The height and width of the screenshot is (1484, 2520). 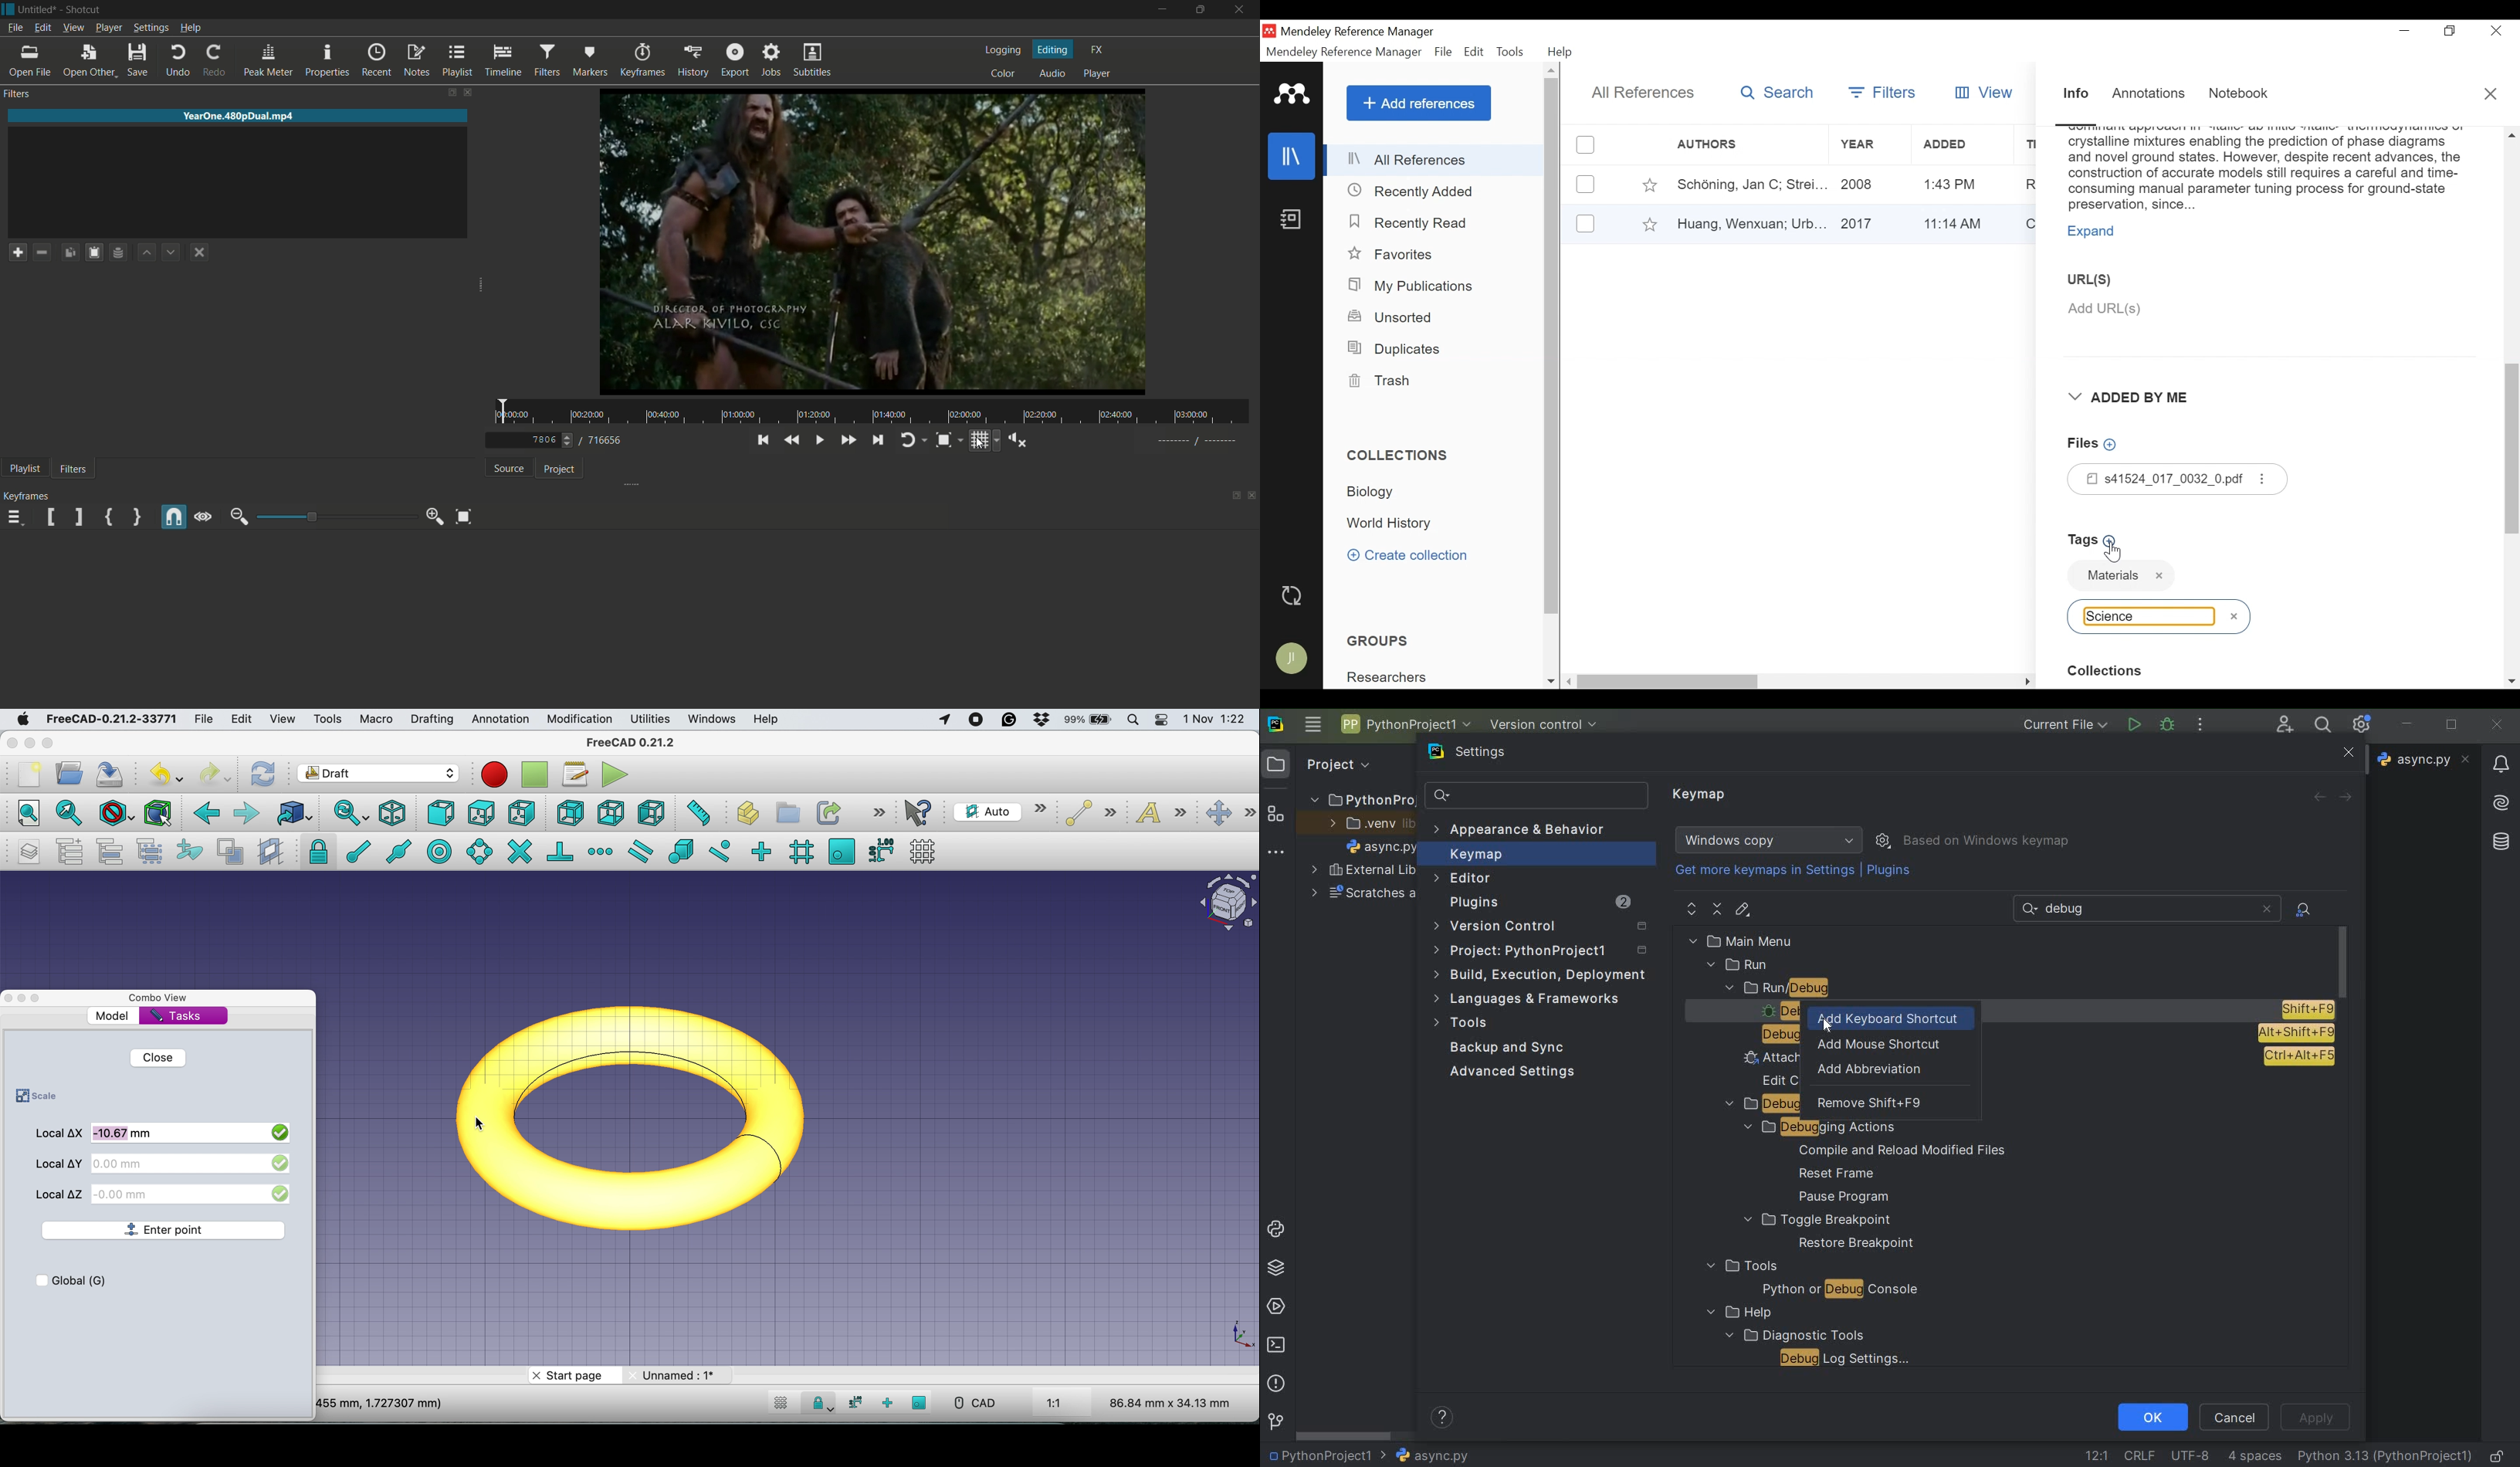 What do you see at coordinates (169, 252) in the screenshot?
I see `move filter down` at bounding box center [169, 252].